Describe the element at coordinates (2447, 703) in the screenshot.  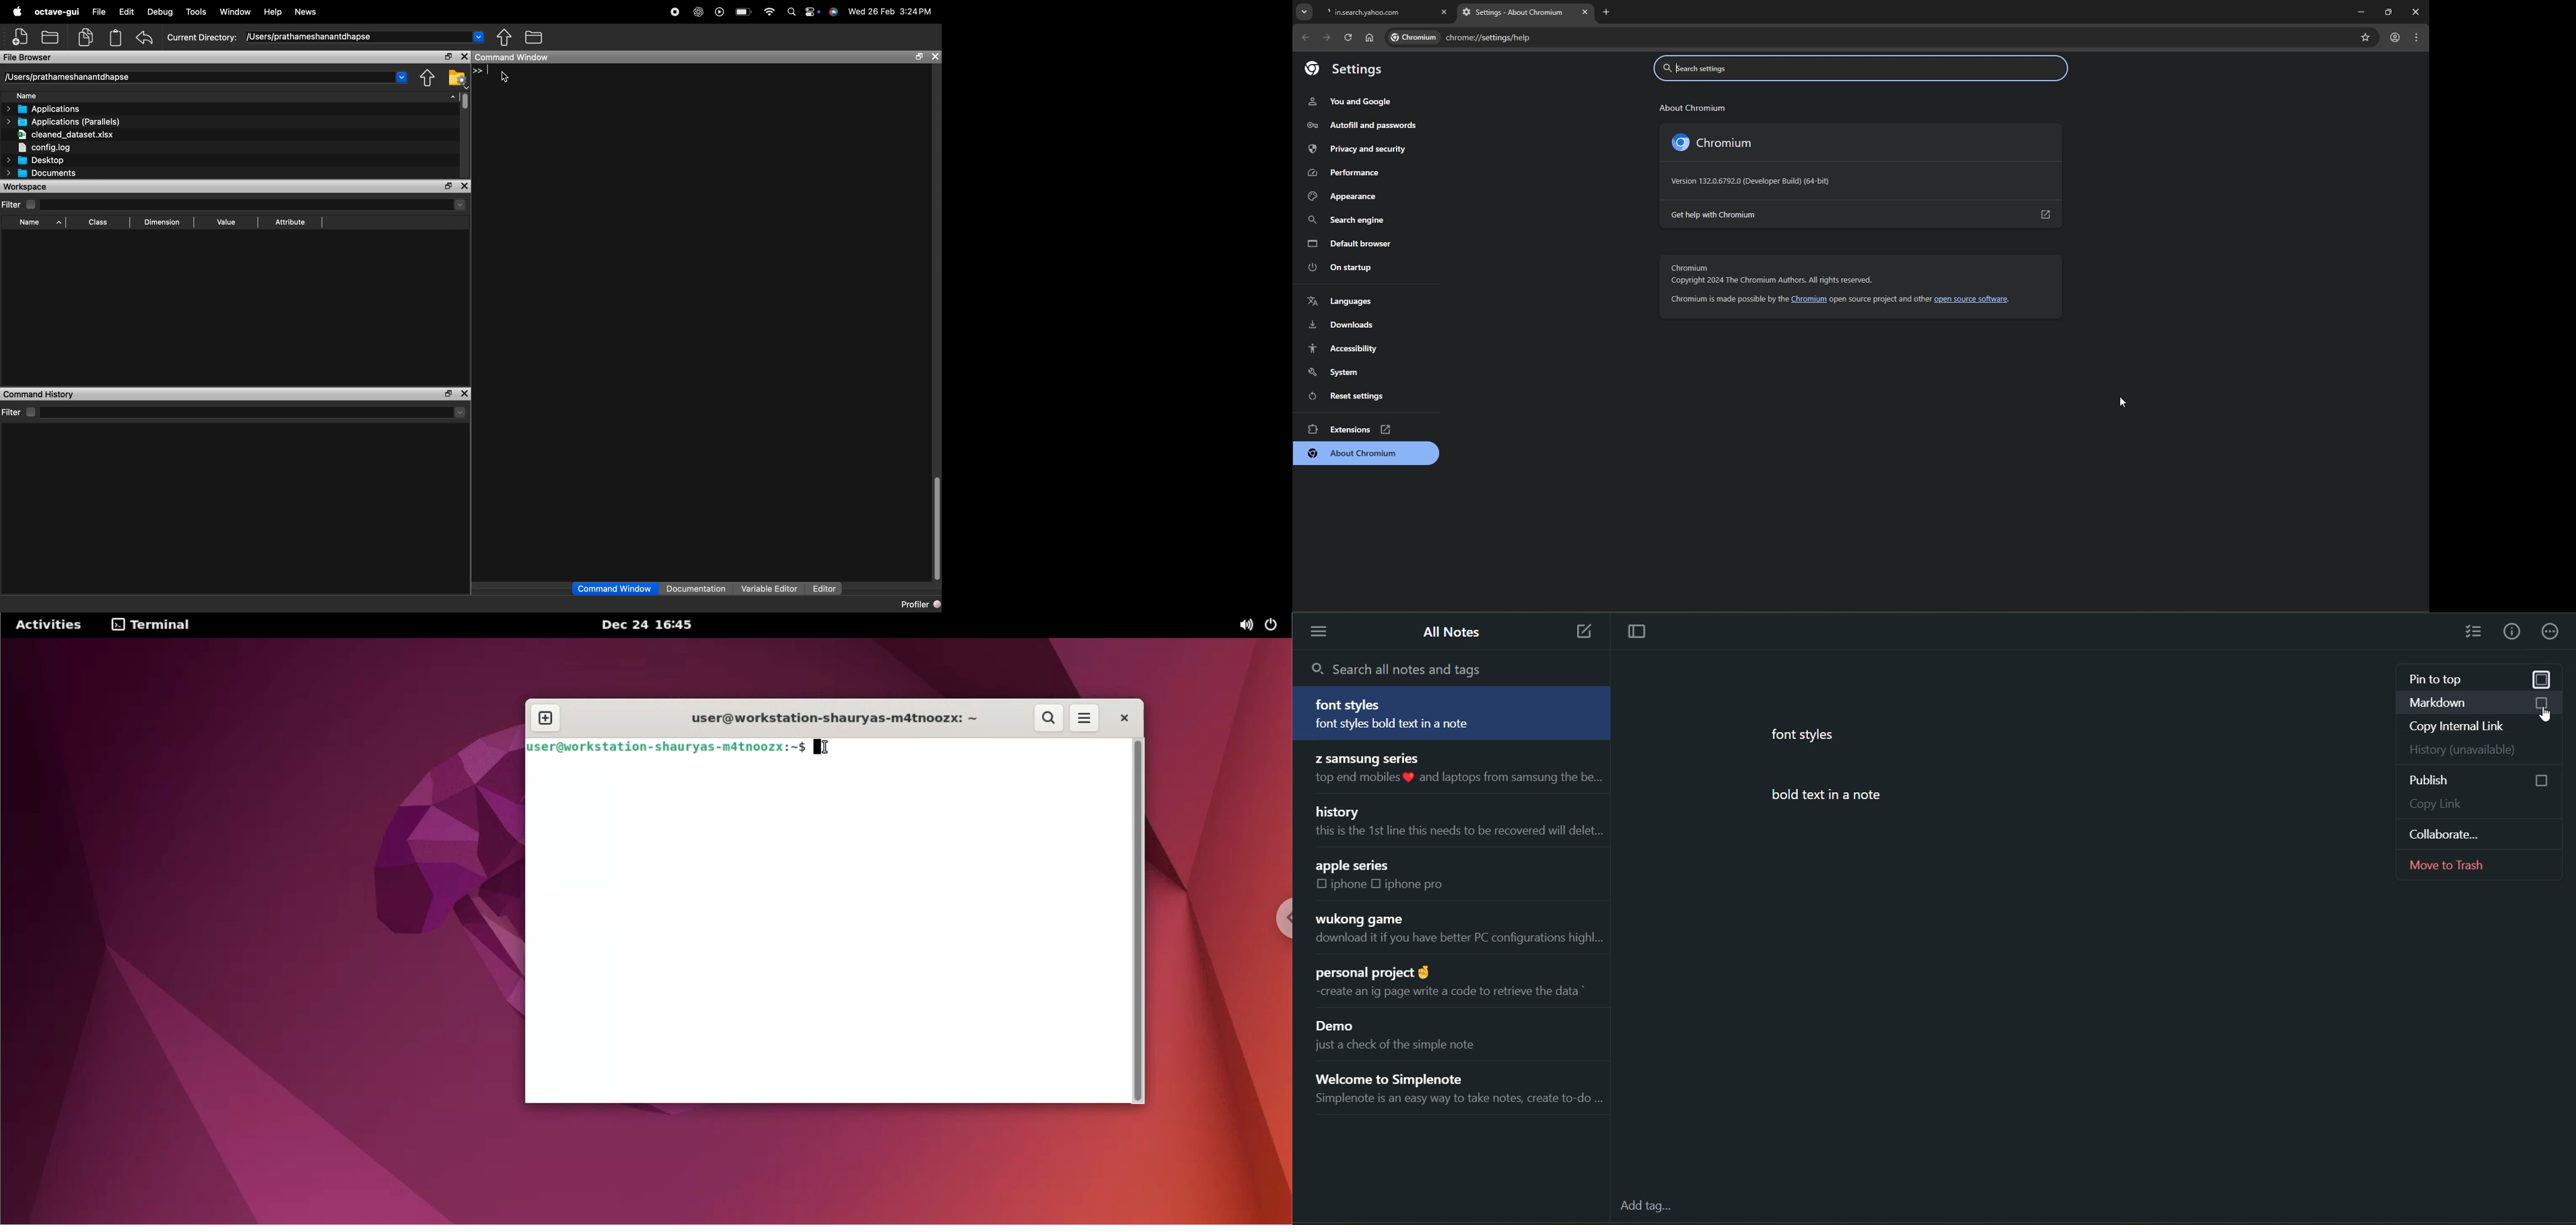
I see `markdown` at that location.